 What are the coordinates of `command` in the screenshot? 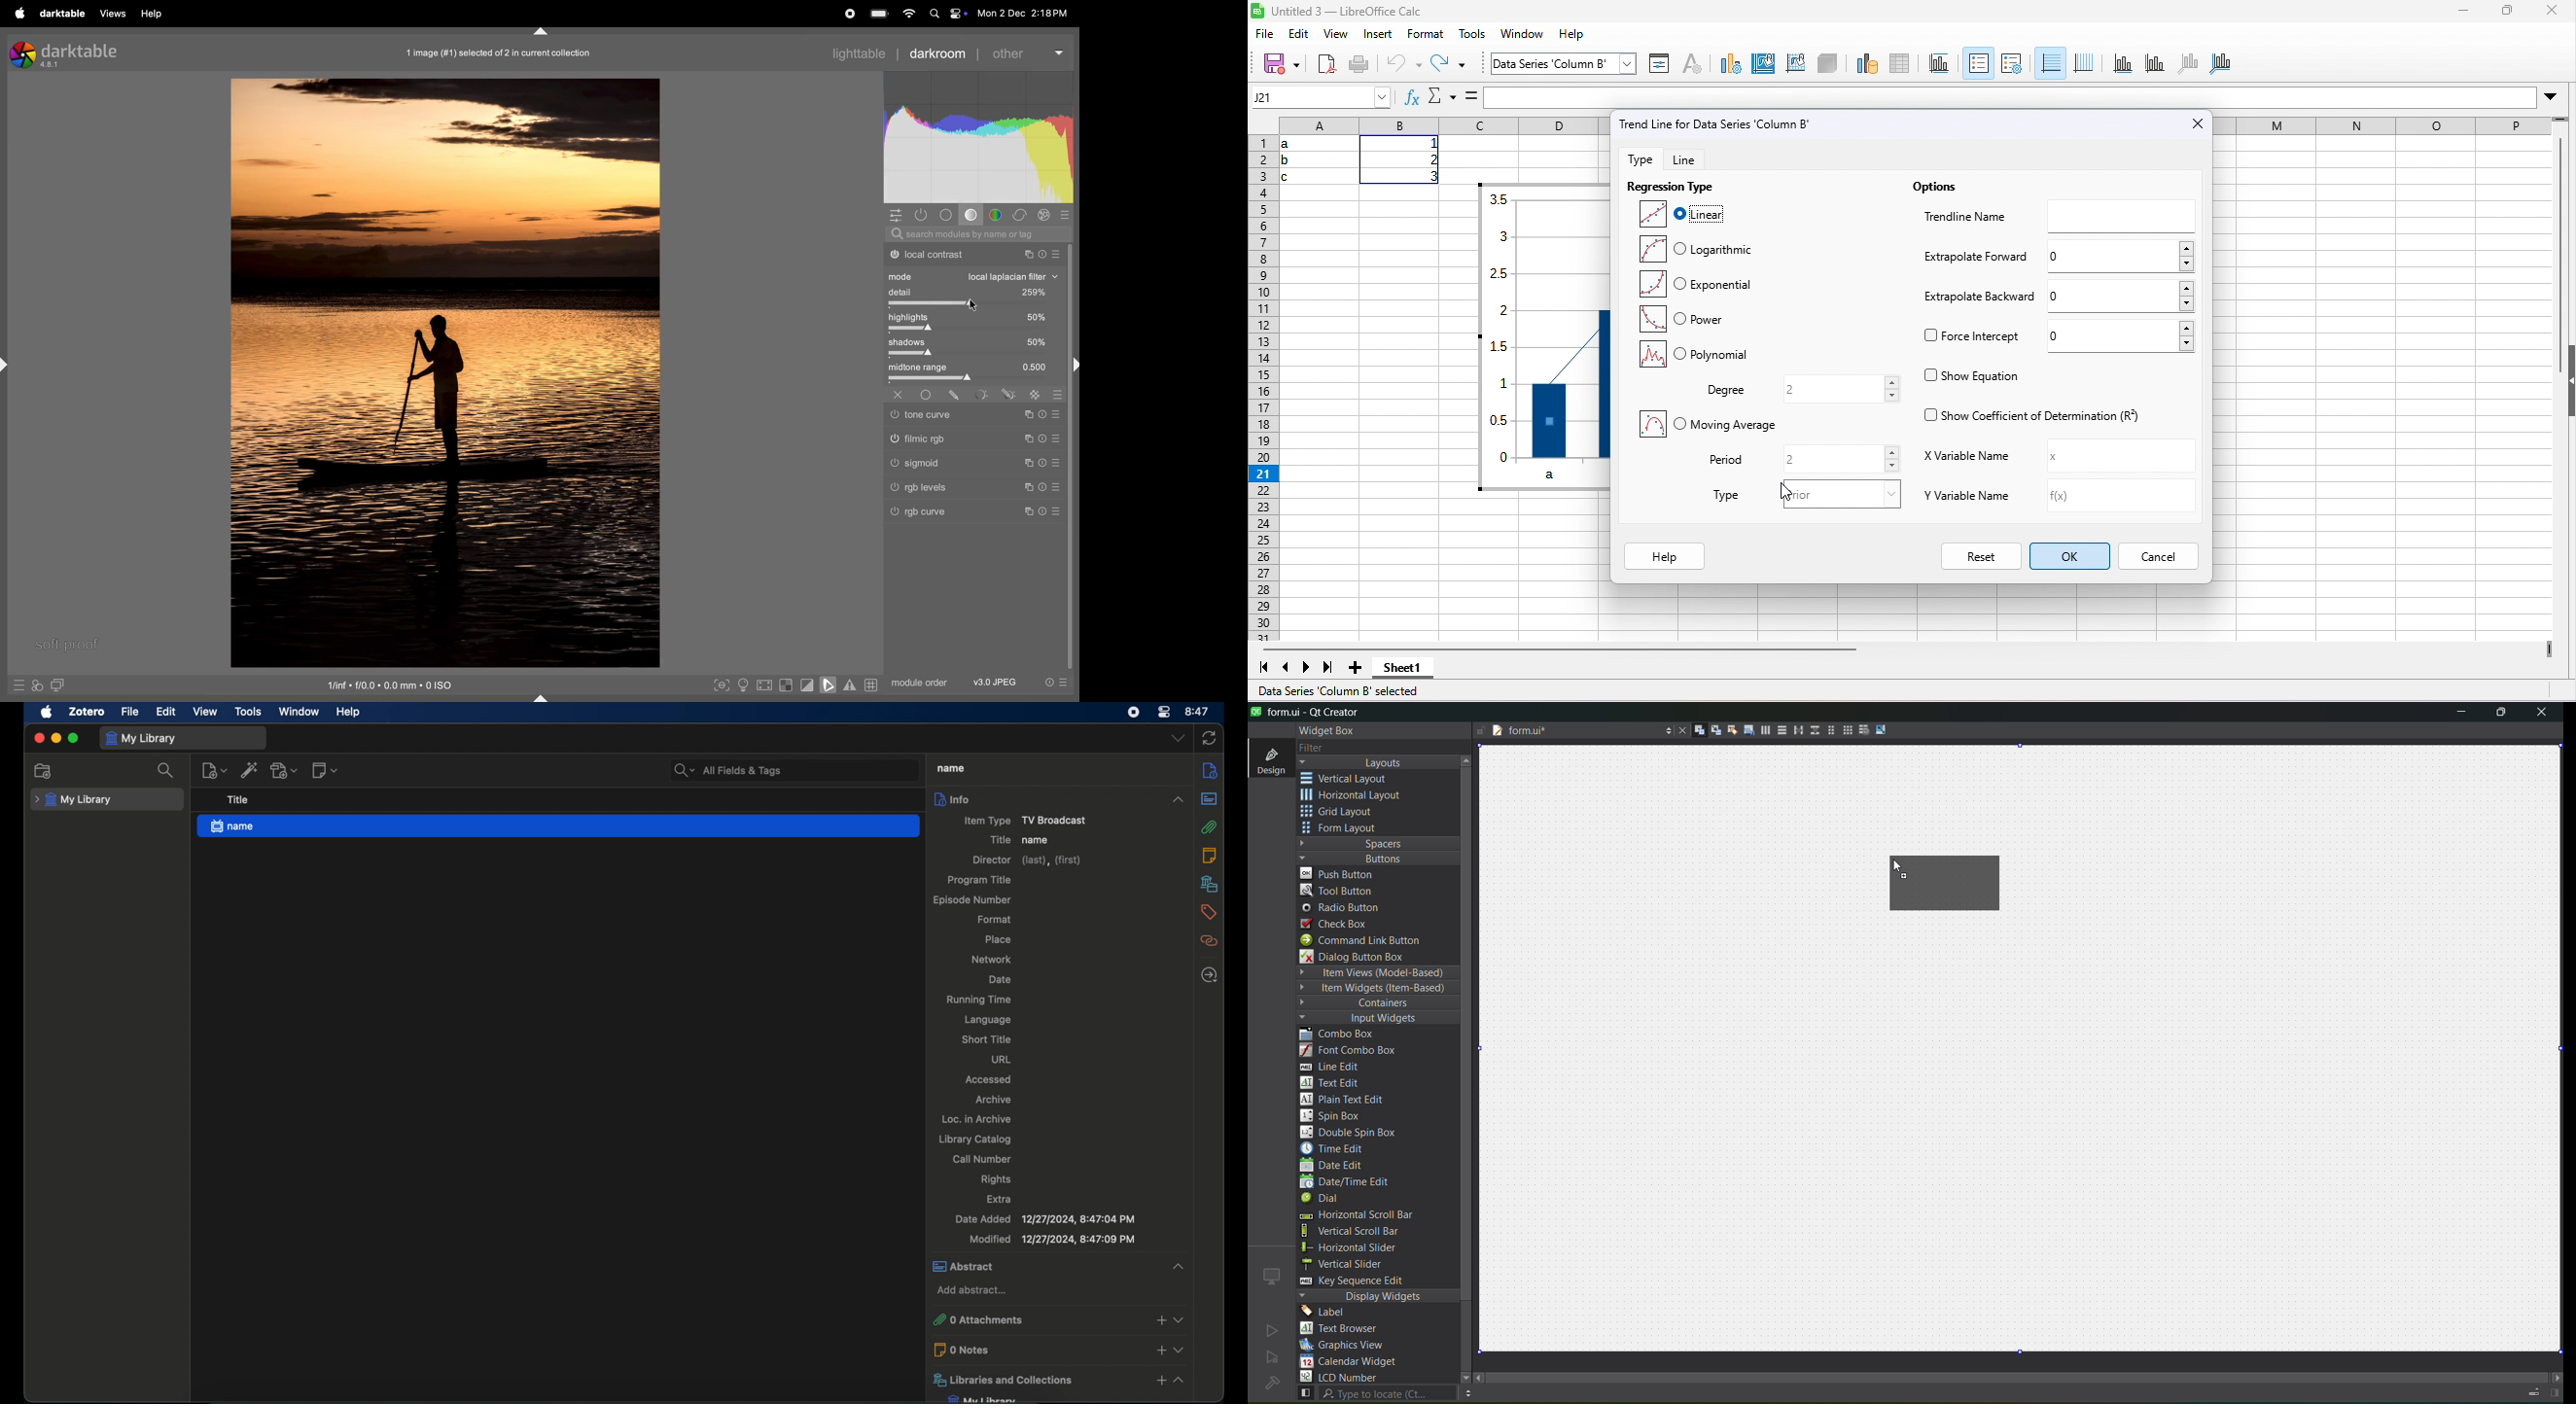 It's located at (1370, 942).